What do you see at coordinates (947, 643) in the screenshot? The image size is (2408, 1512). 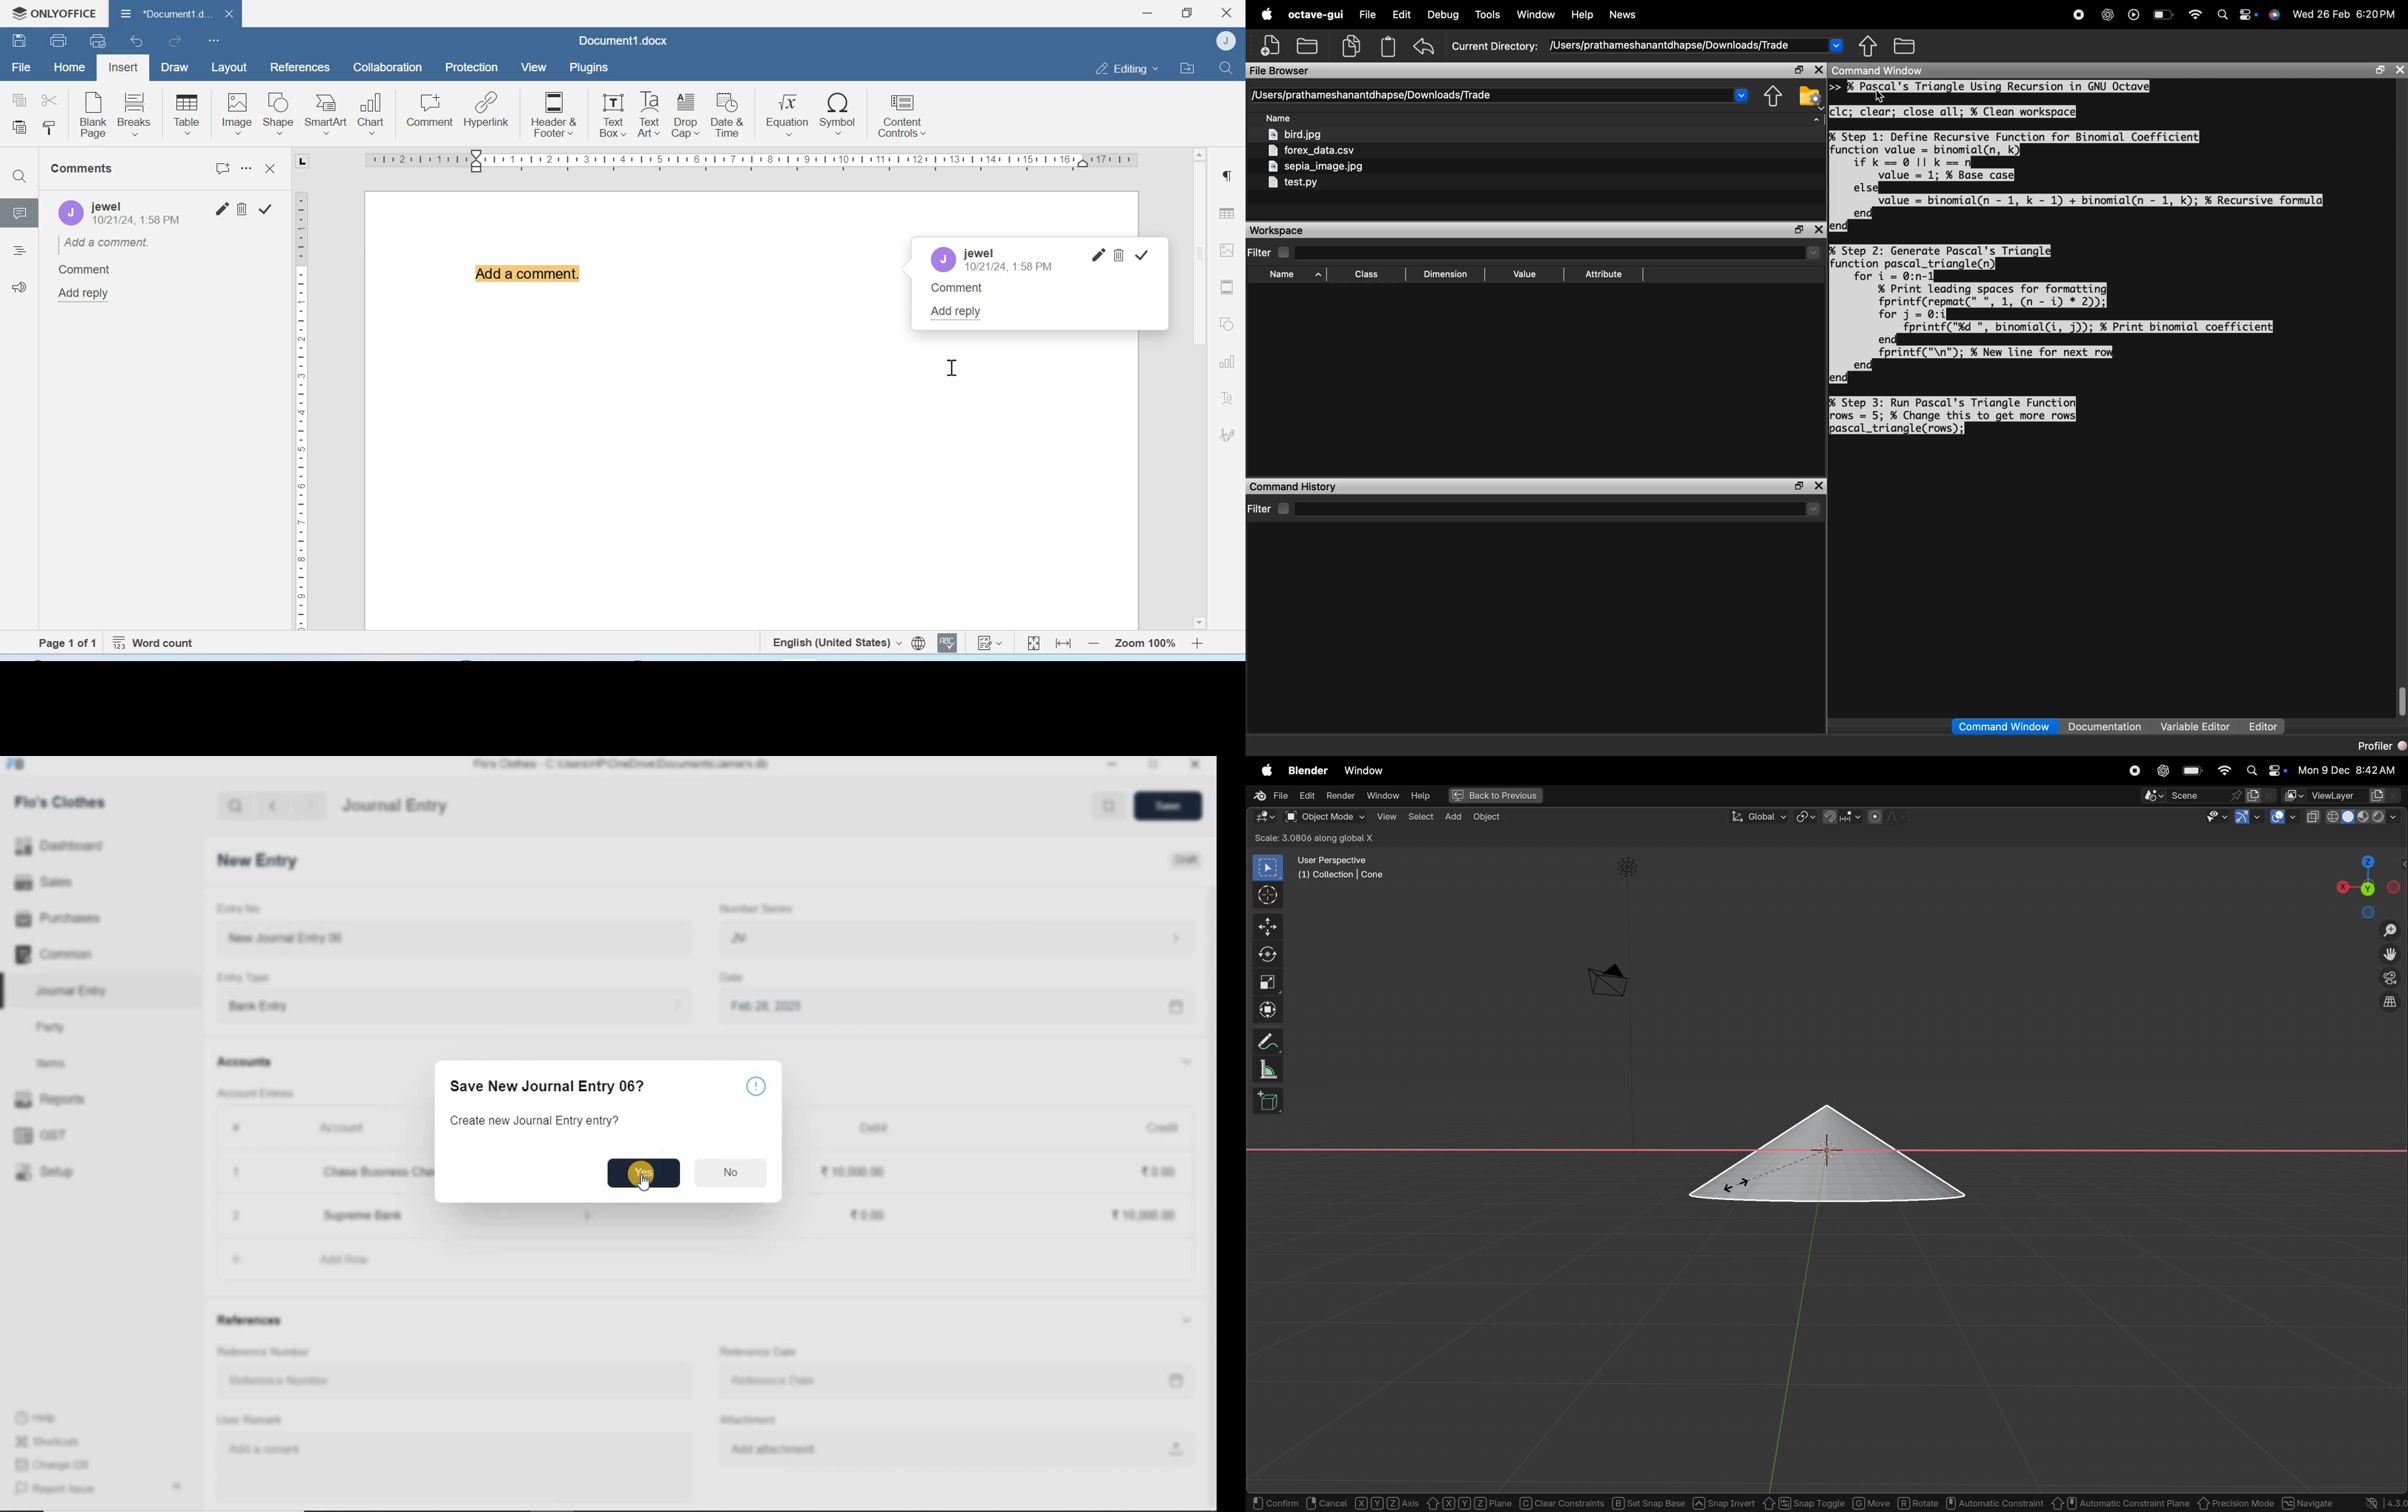 I see `Spell checking` at bounding box center [947, 643].